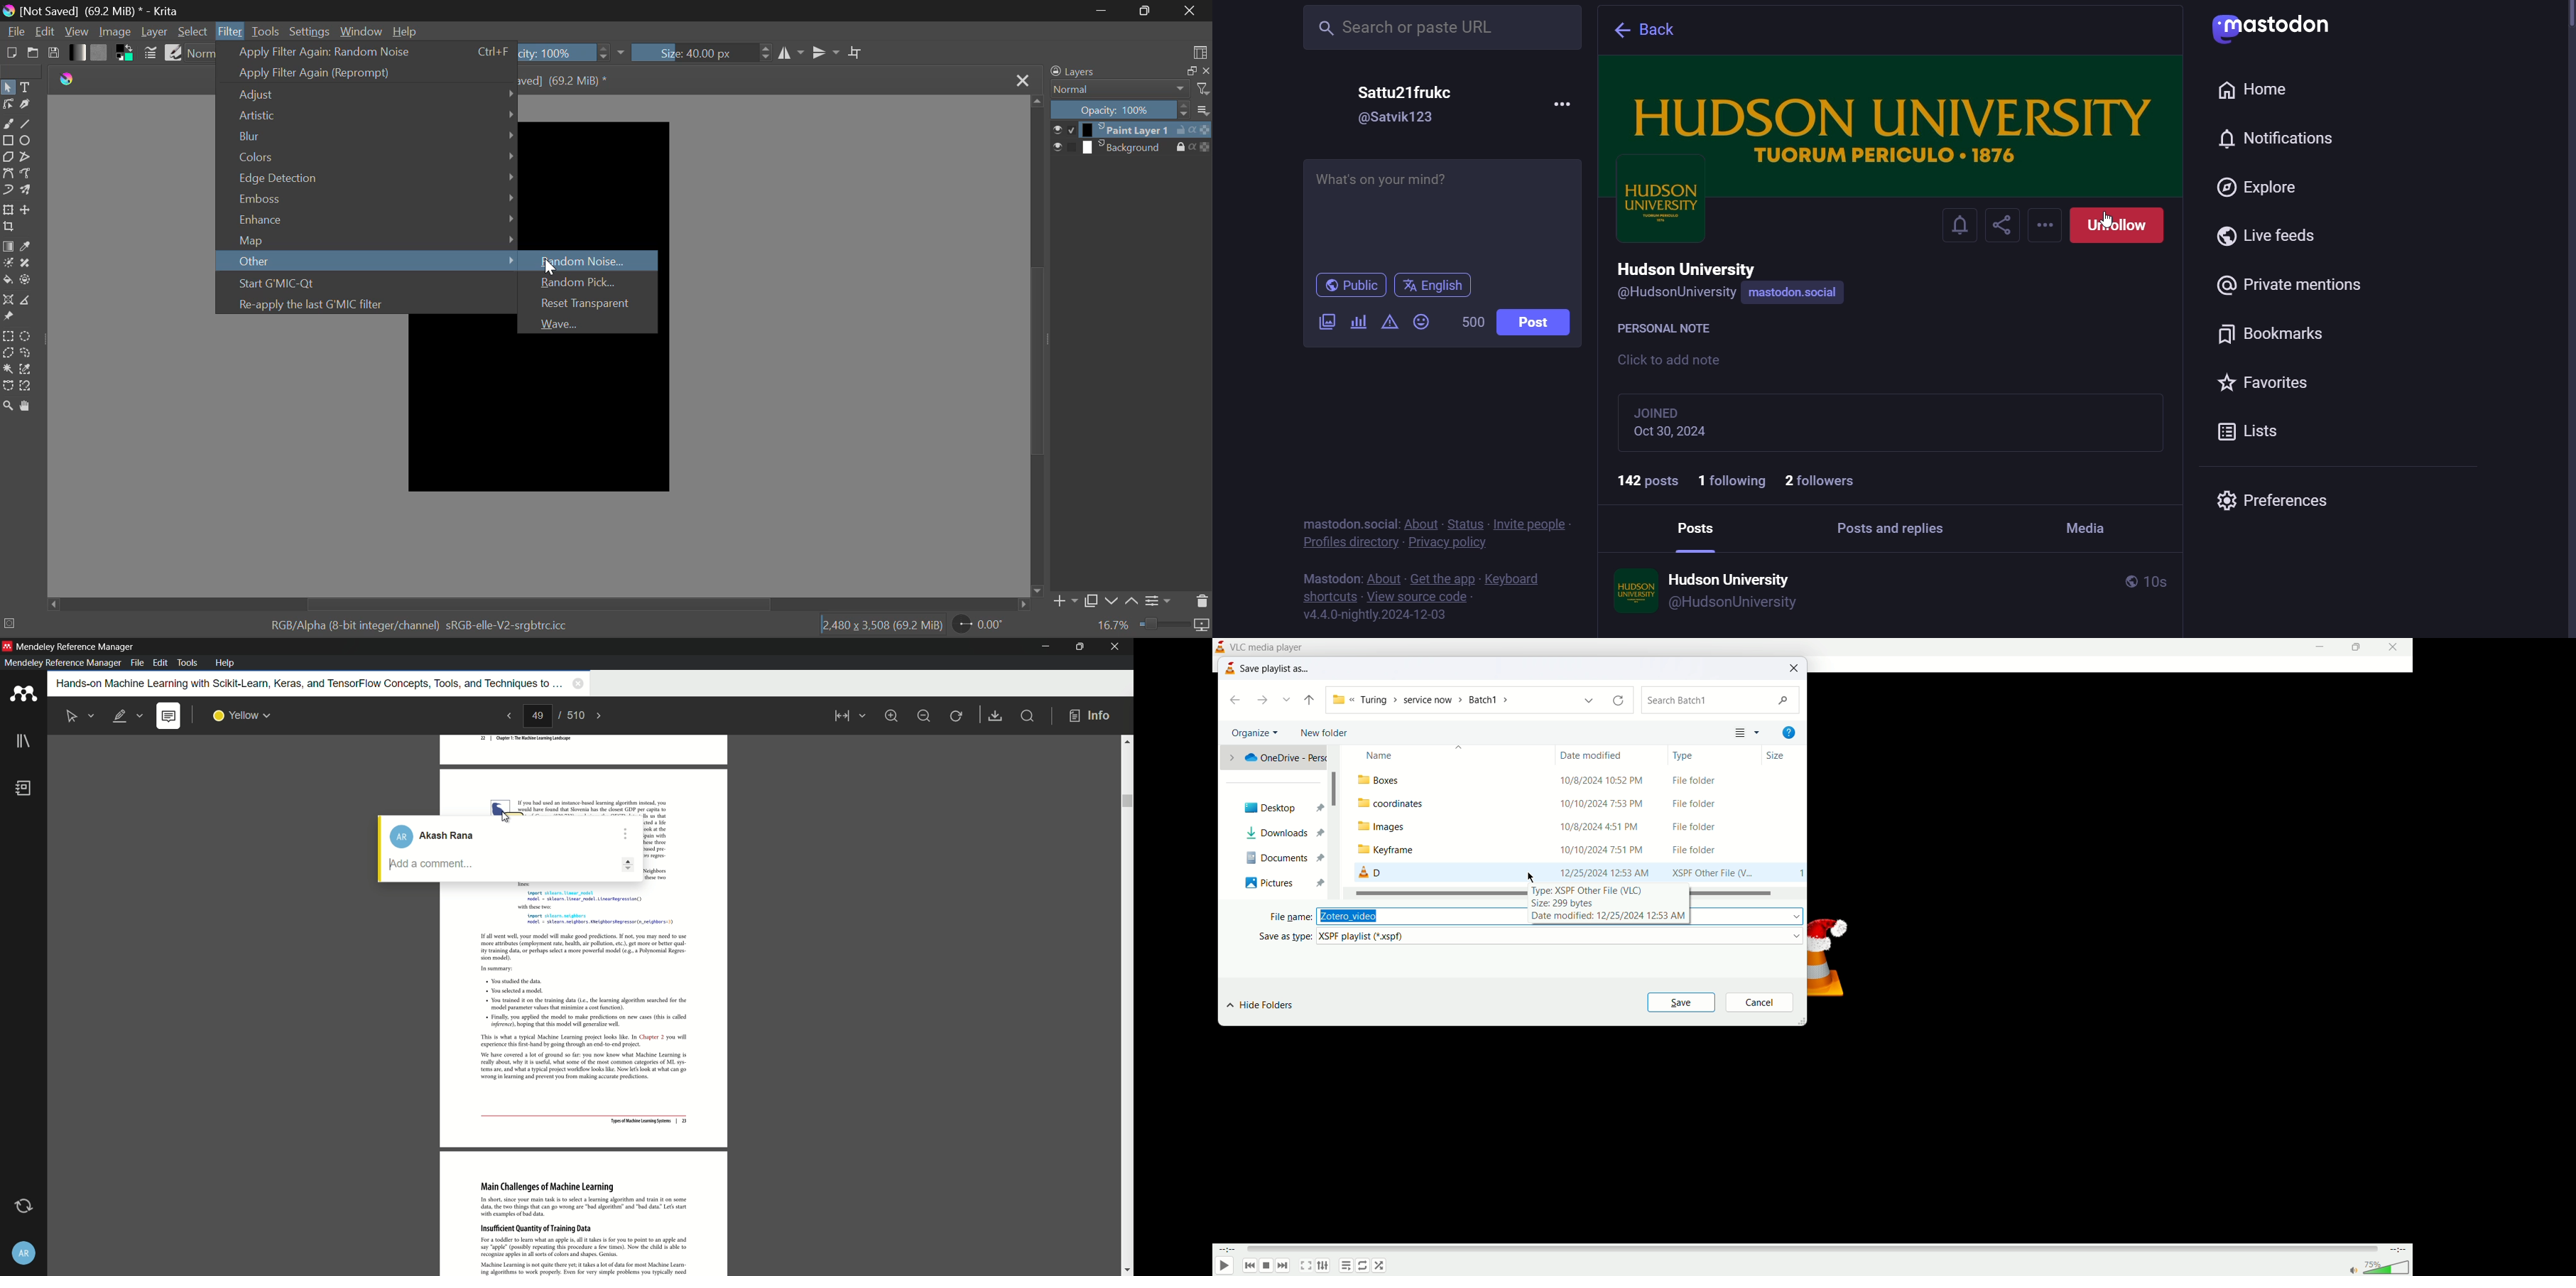  I want to click on profile picture, so click(1631, 590).